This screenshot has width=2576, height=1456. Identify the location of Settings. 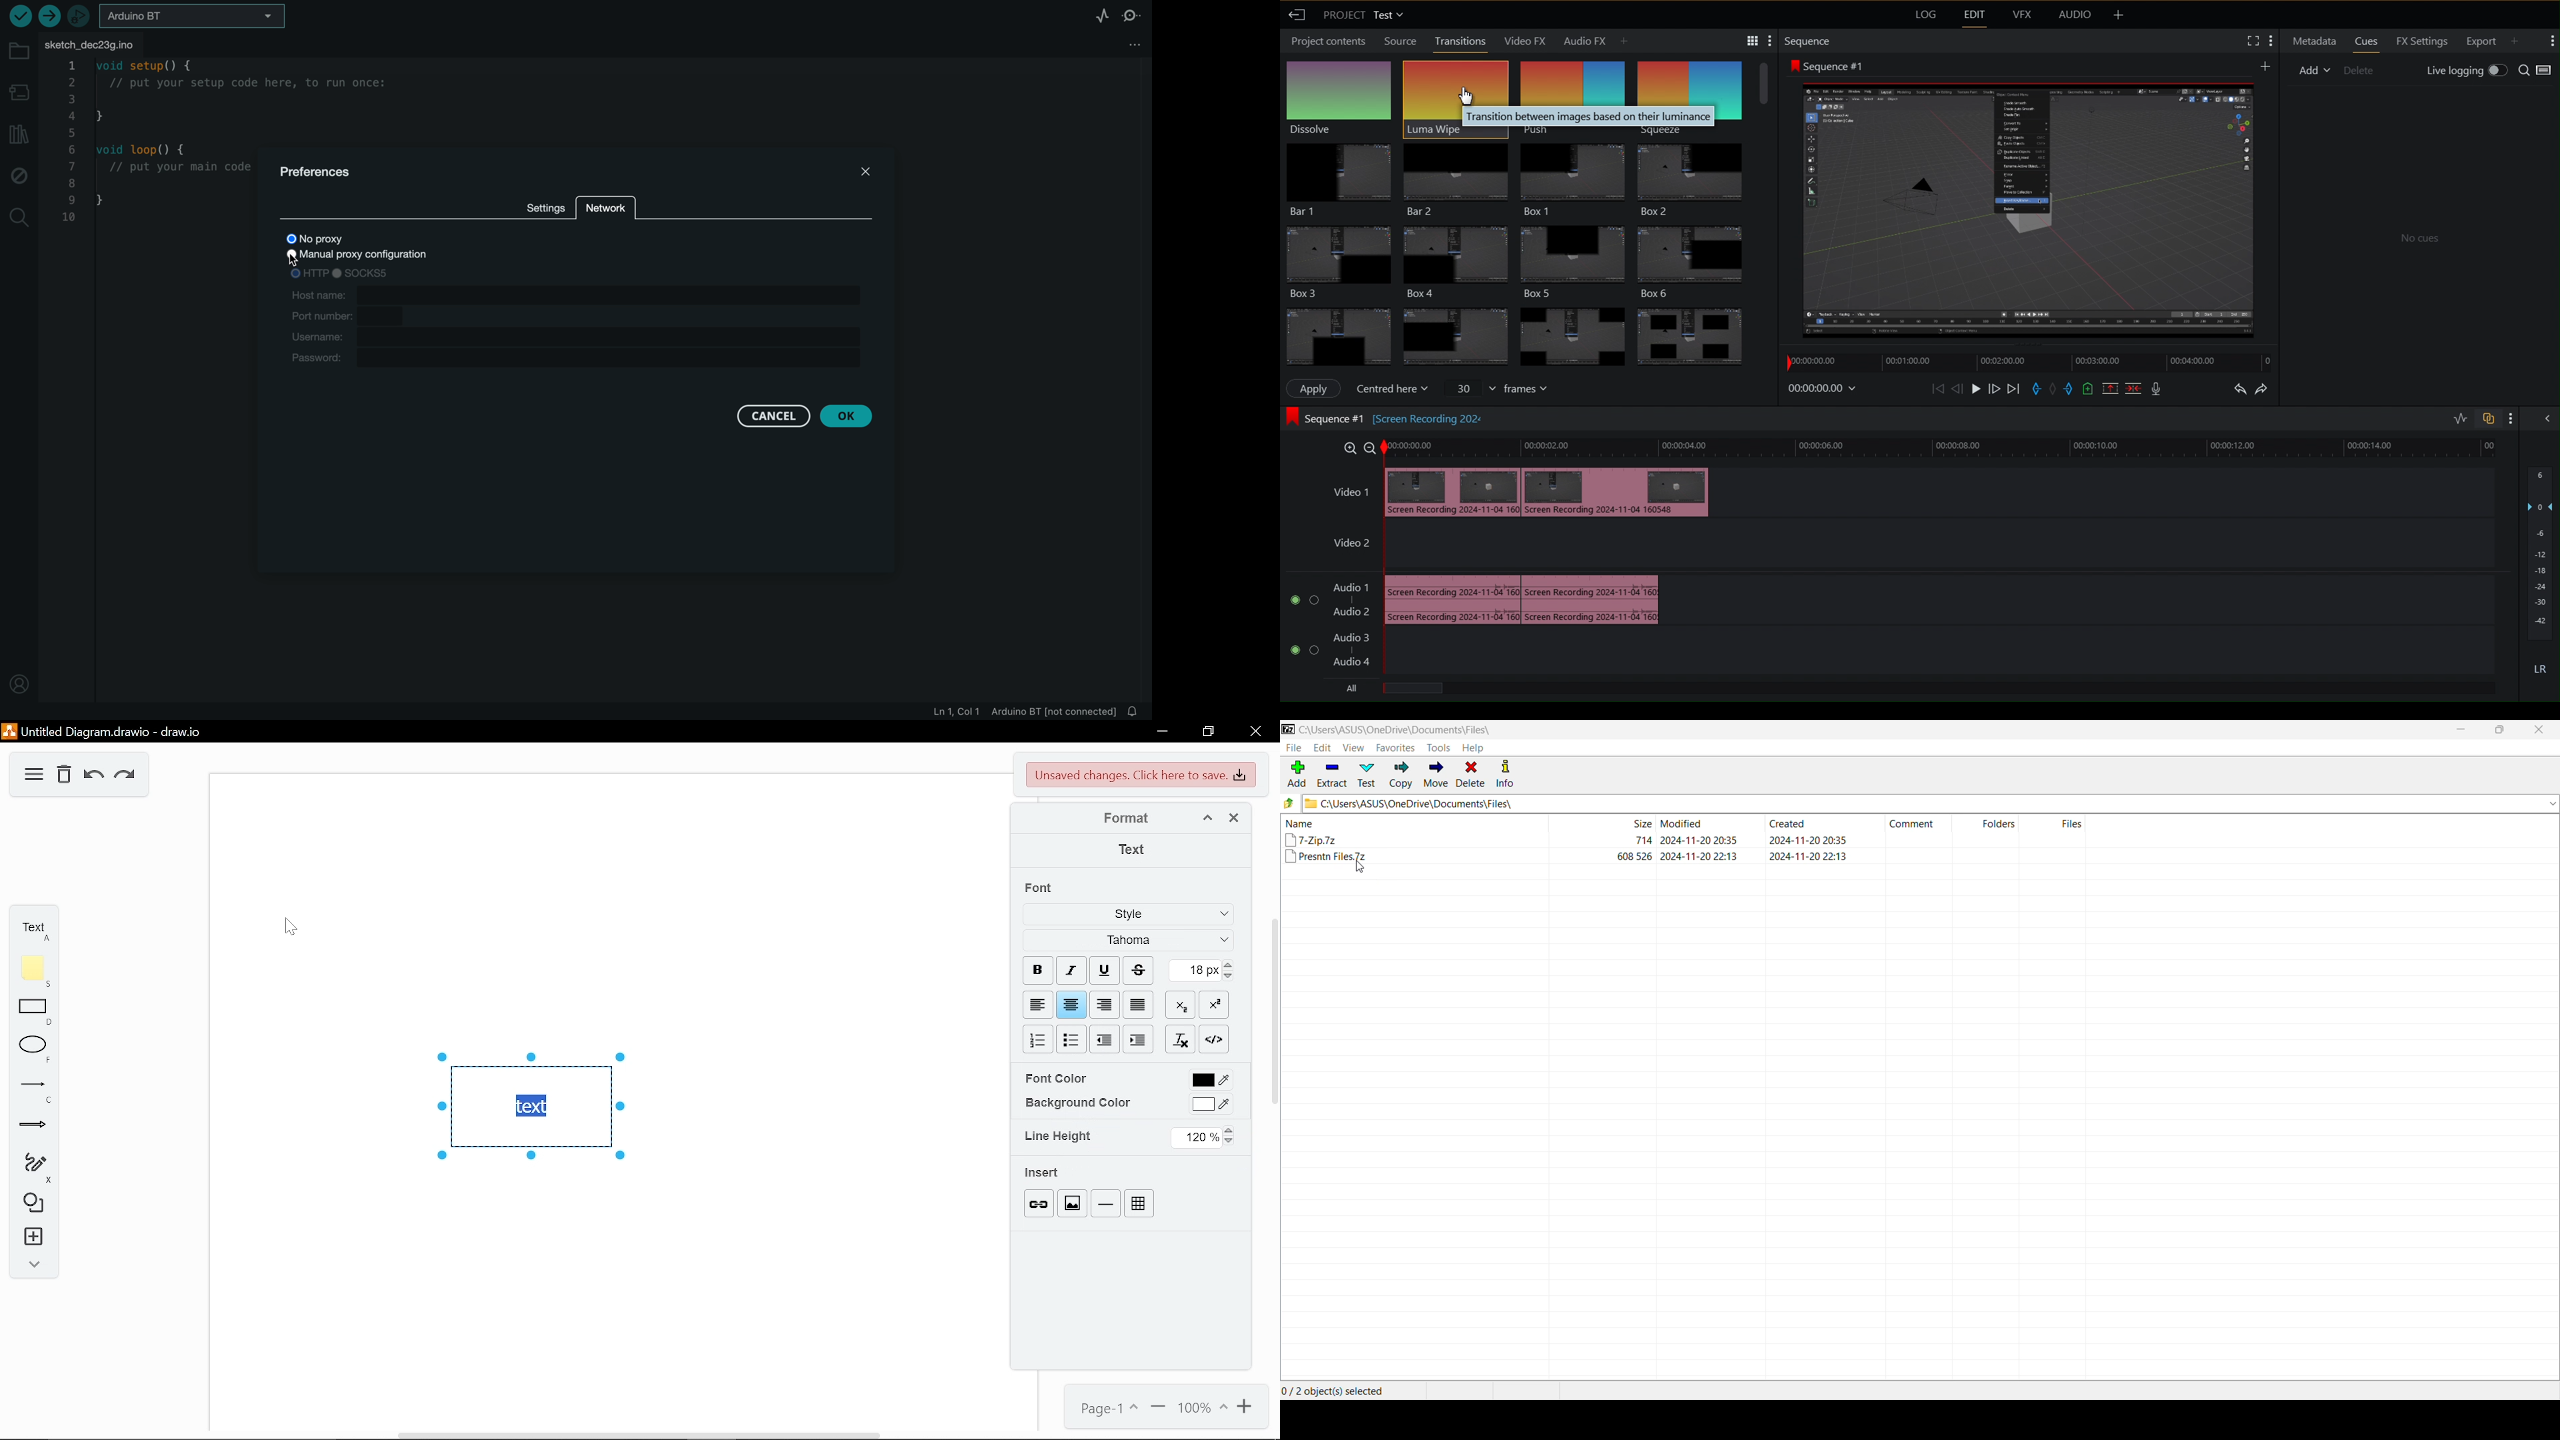
(1748, 39).